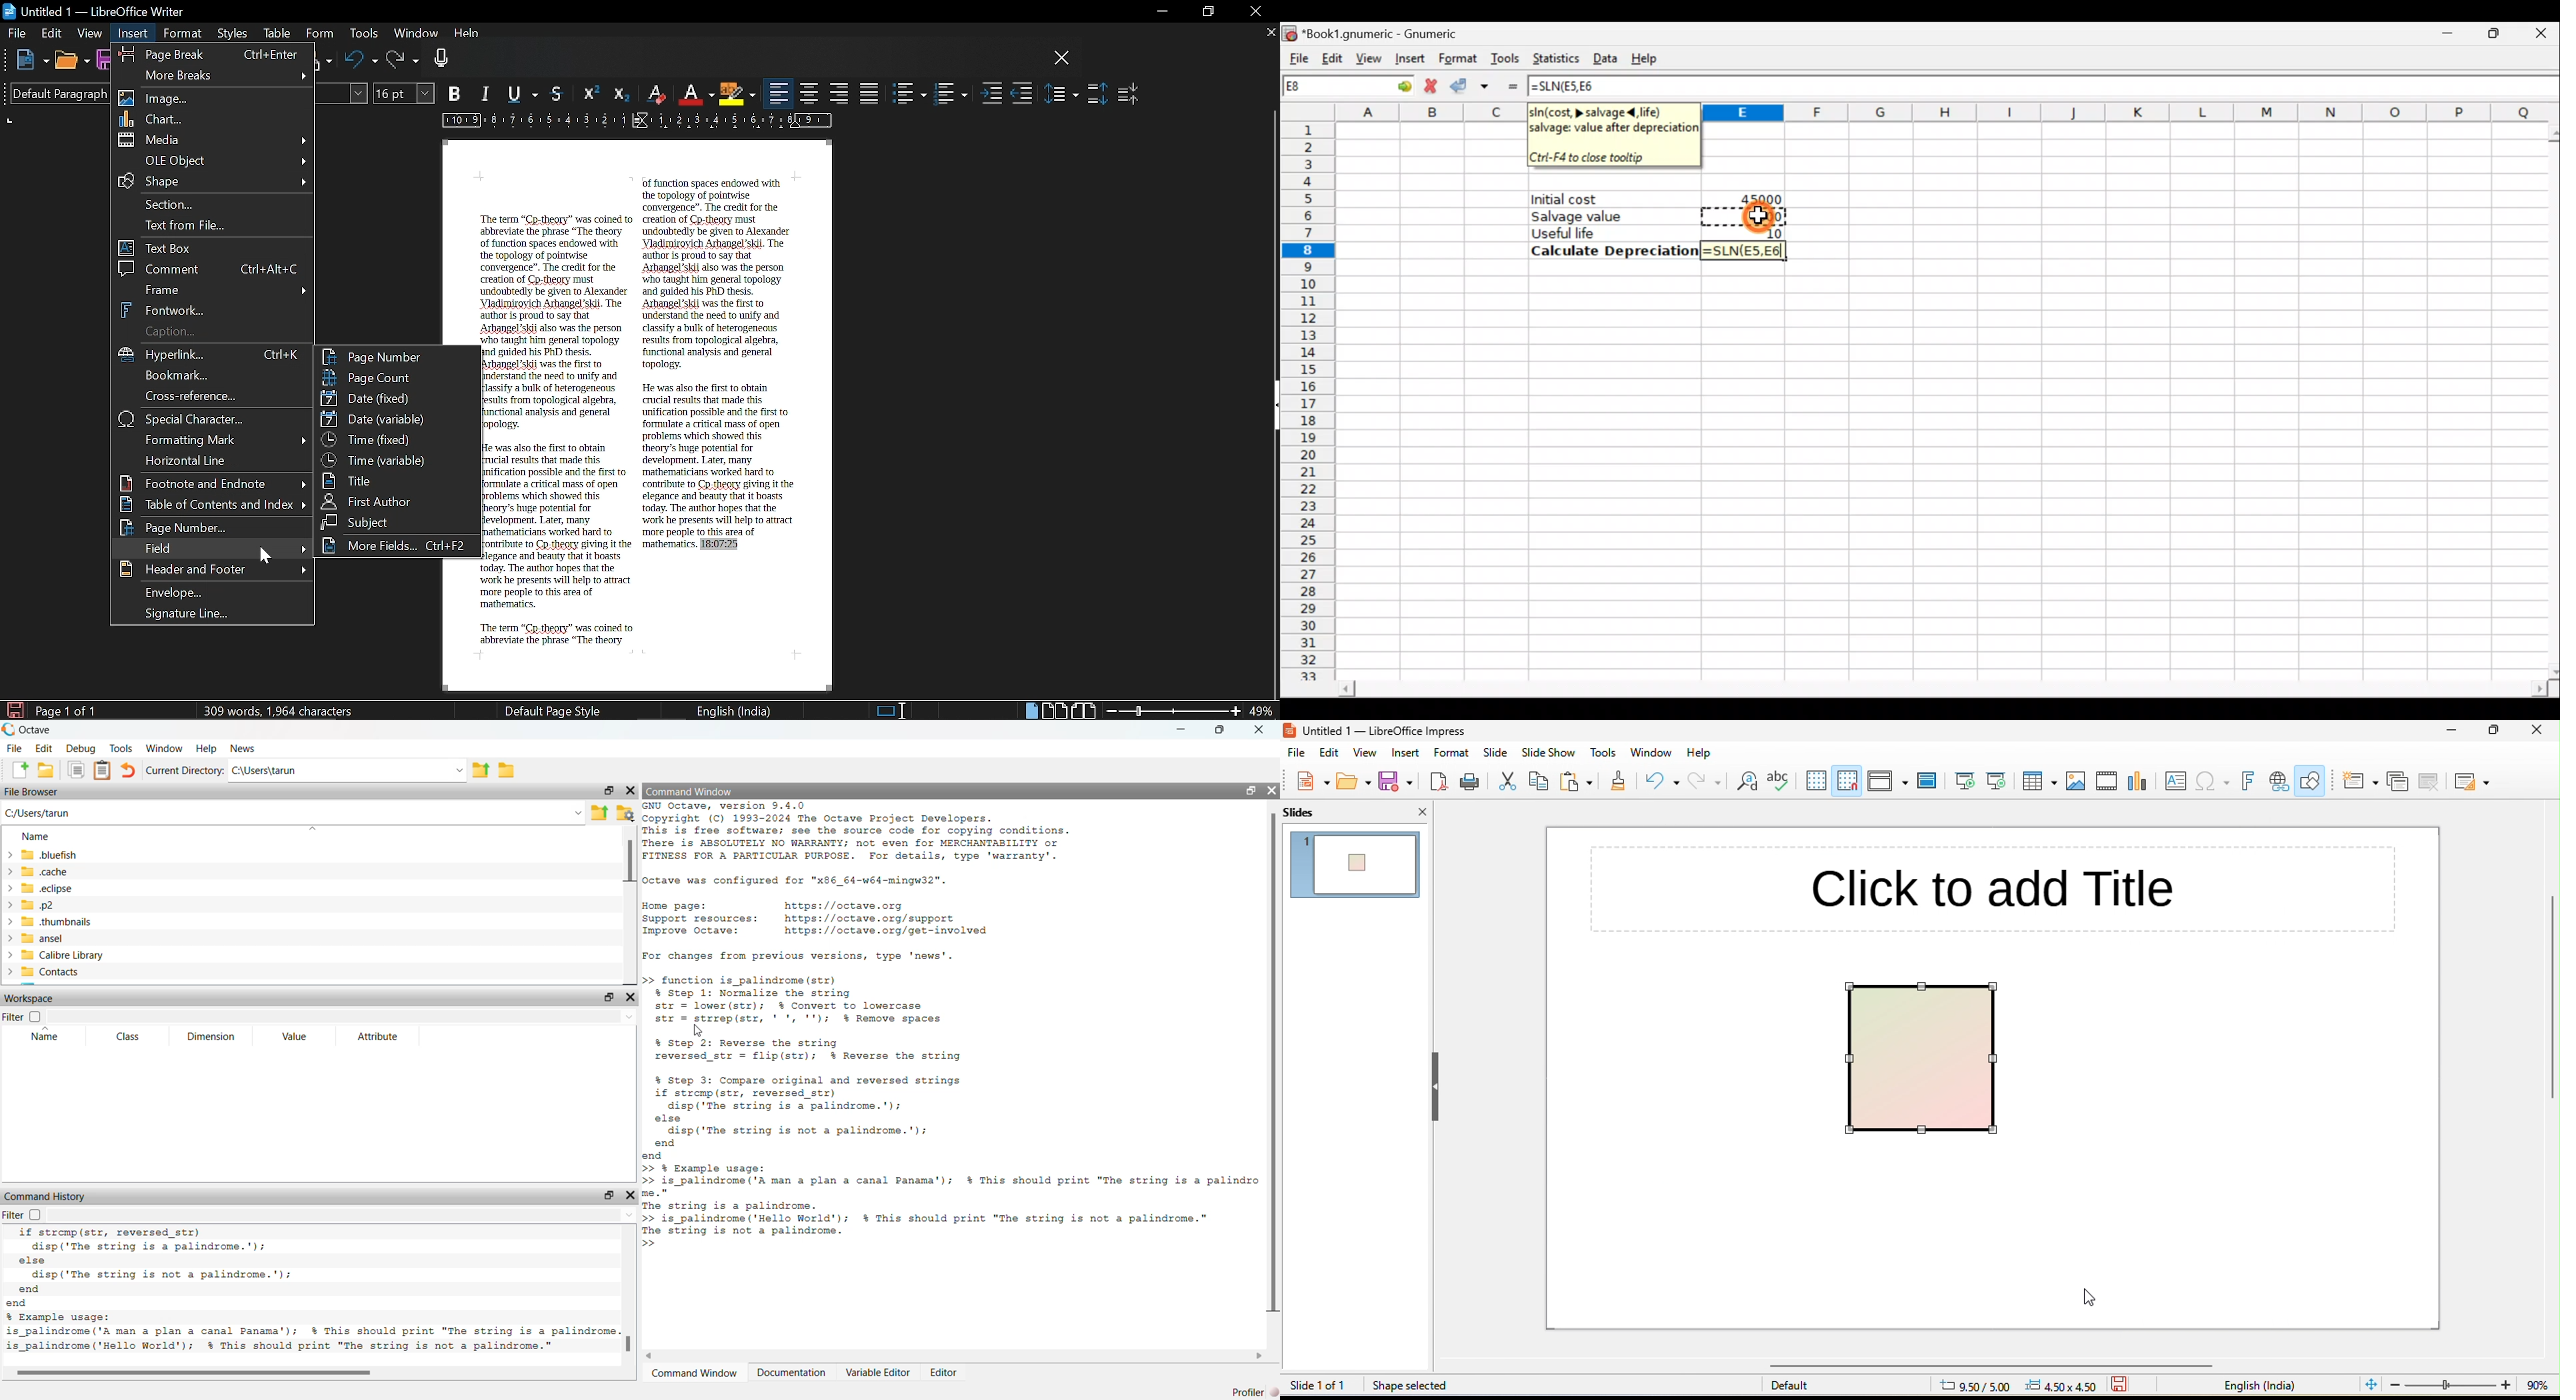 The image size is (2576, 1400). Describe the element at coordinates (39, 837) in the screenshot. I see `name` at that location.